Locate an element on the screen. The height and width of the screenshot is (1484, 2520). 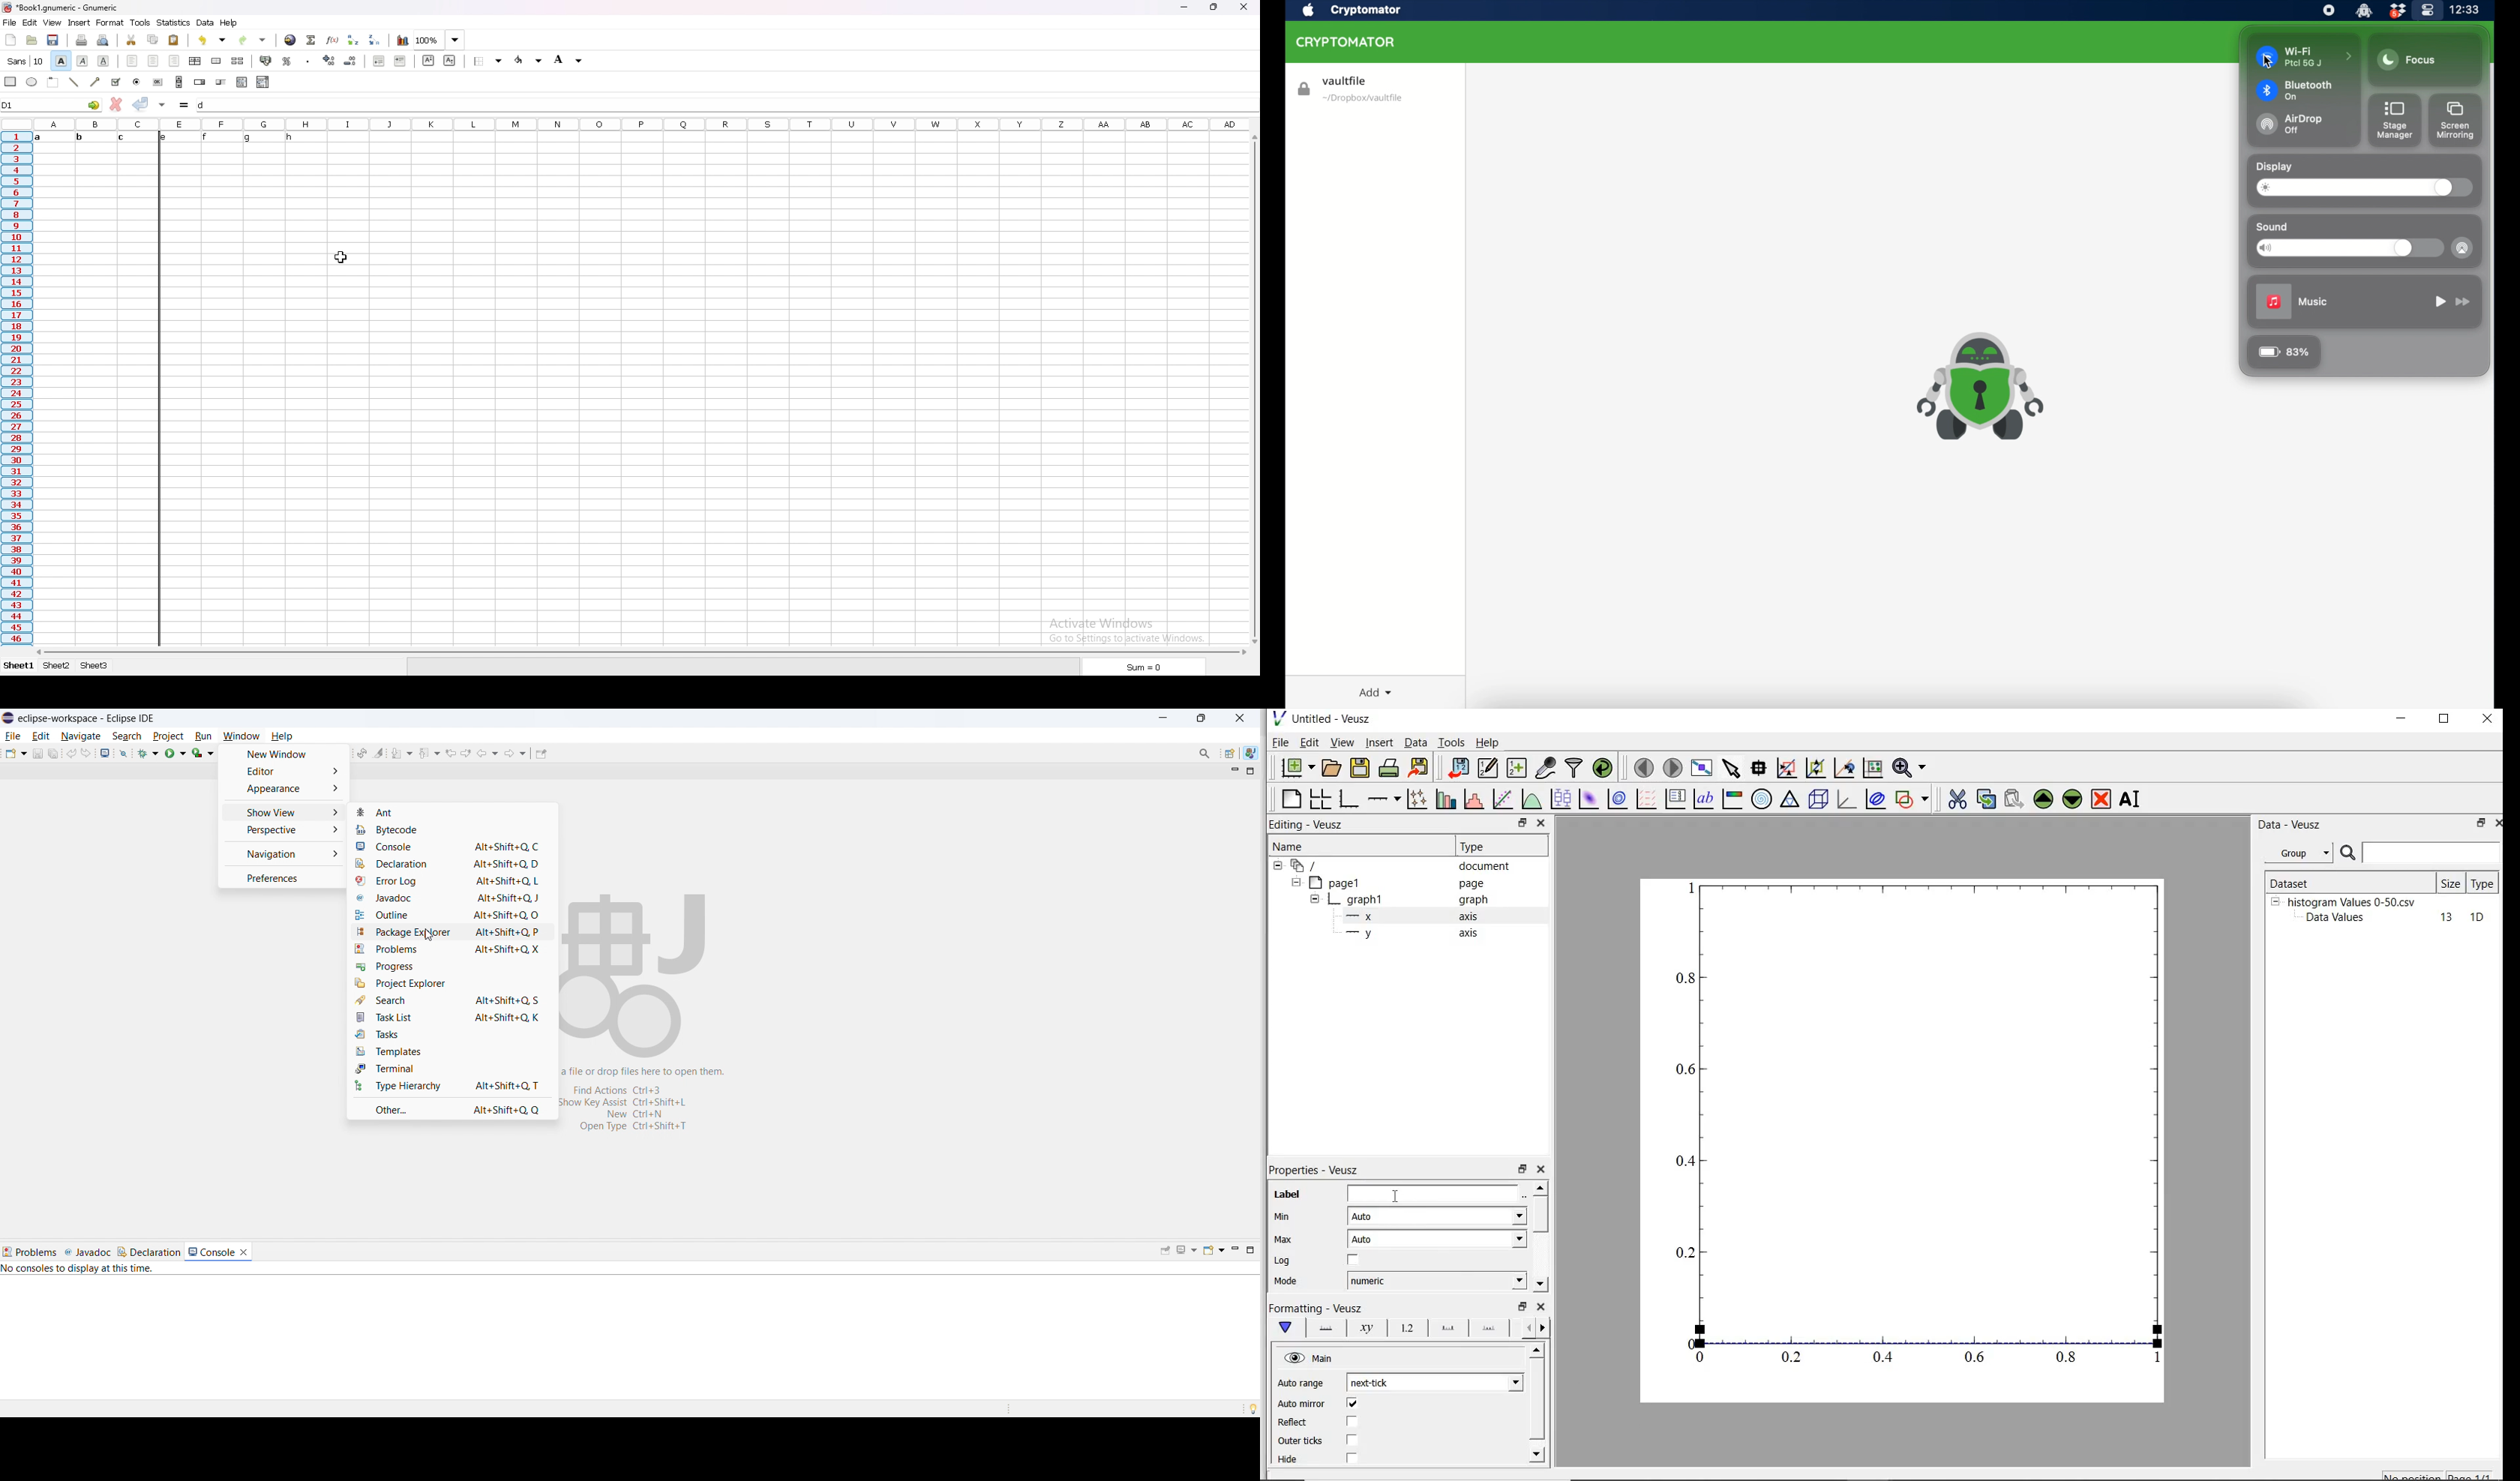
open console is located at coordinates (1213, 1251).